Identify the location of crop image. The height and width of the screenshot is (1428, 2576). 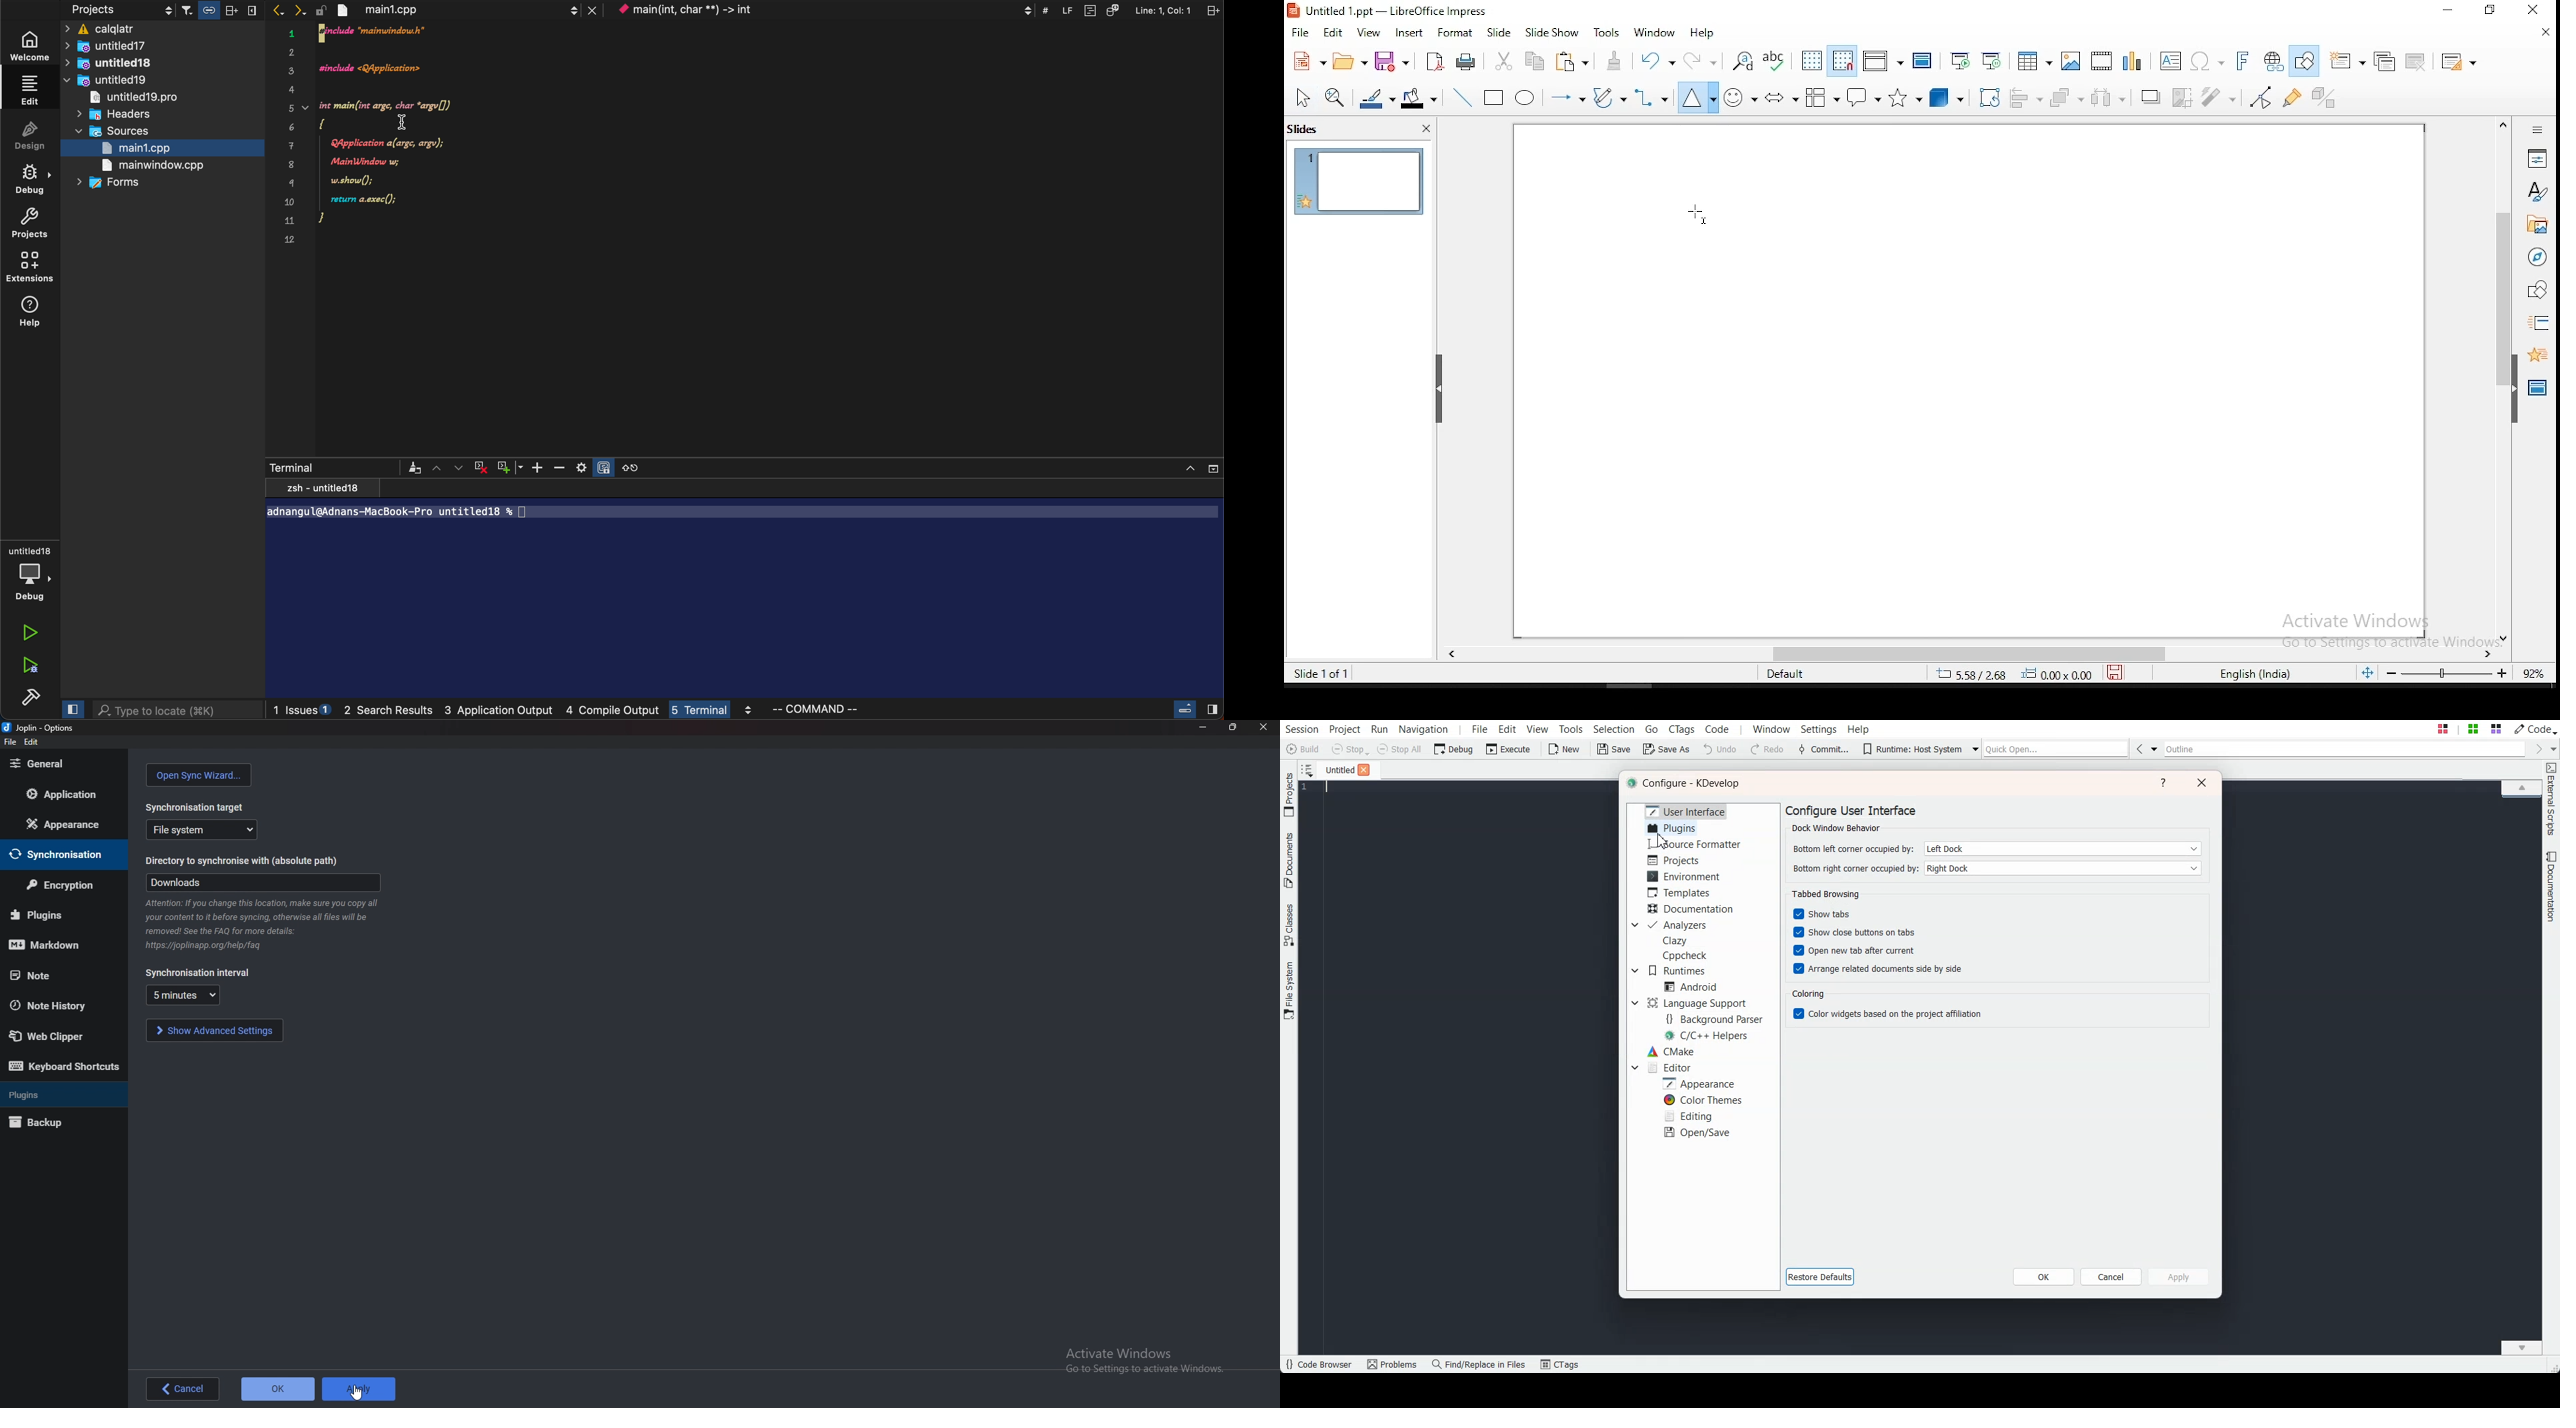
(2184, 96).